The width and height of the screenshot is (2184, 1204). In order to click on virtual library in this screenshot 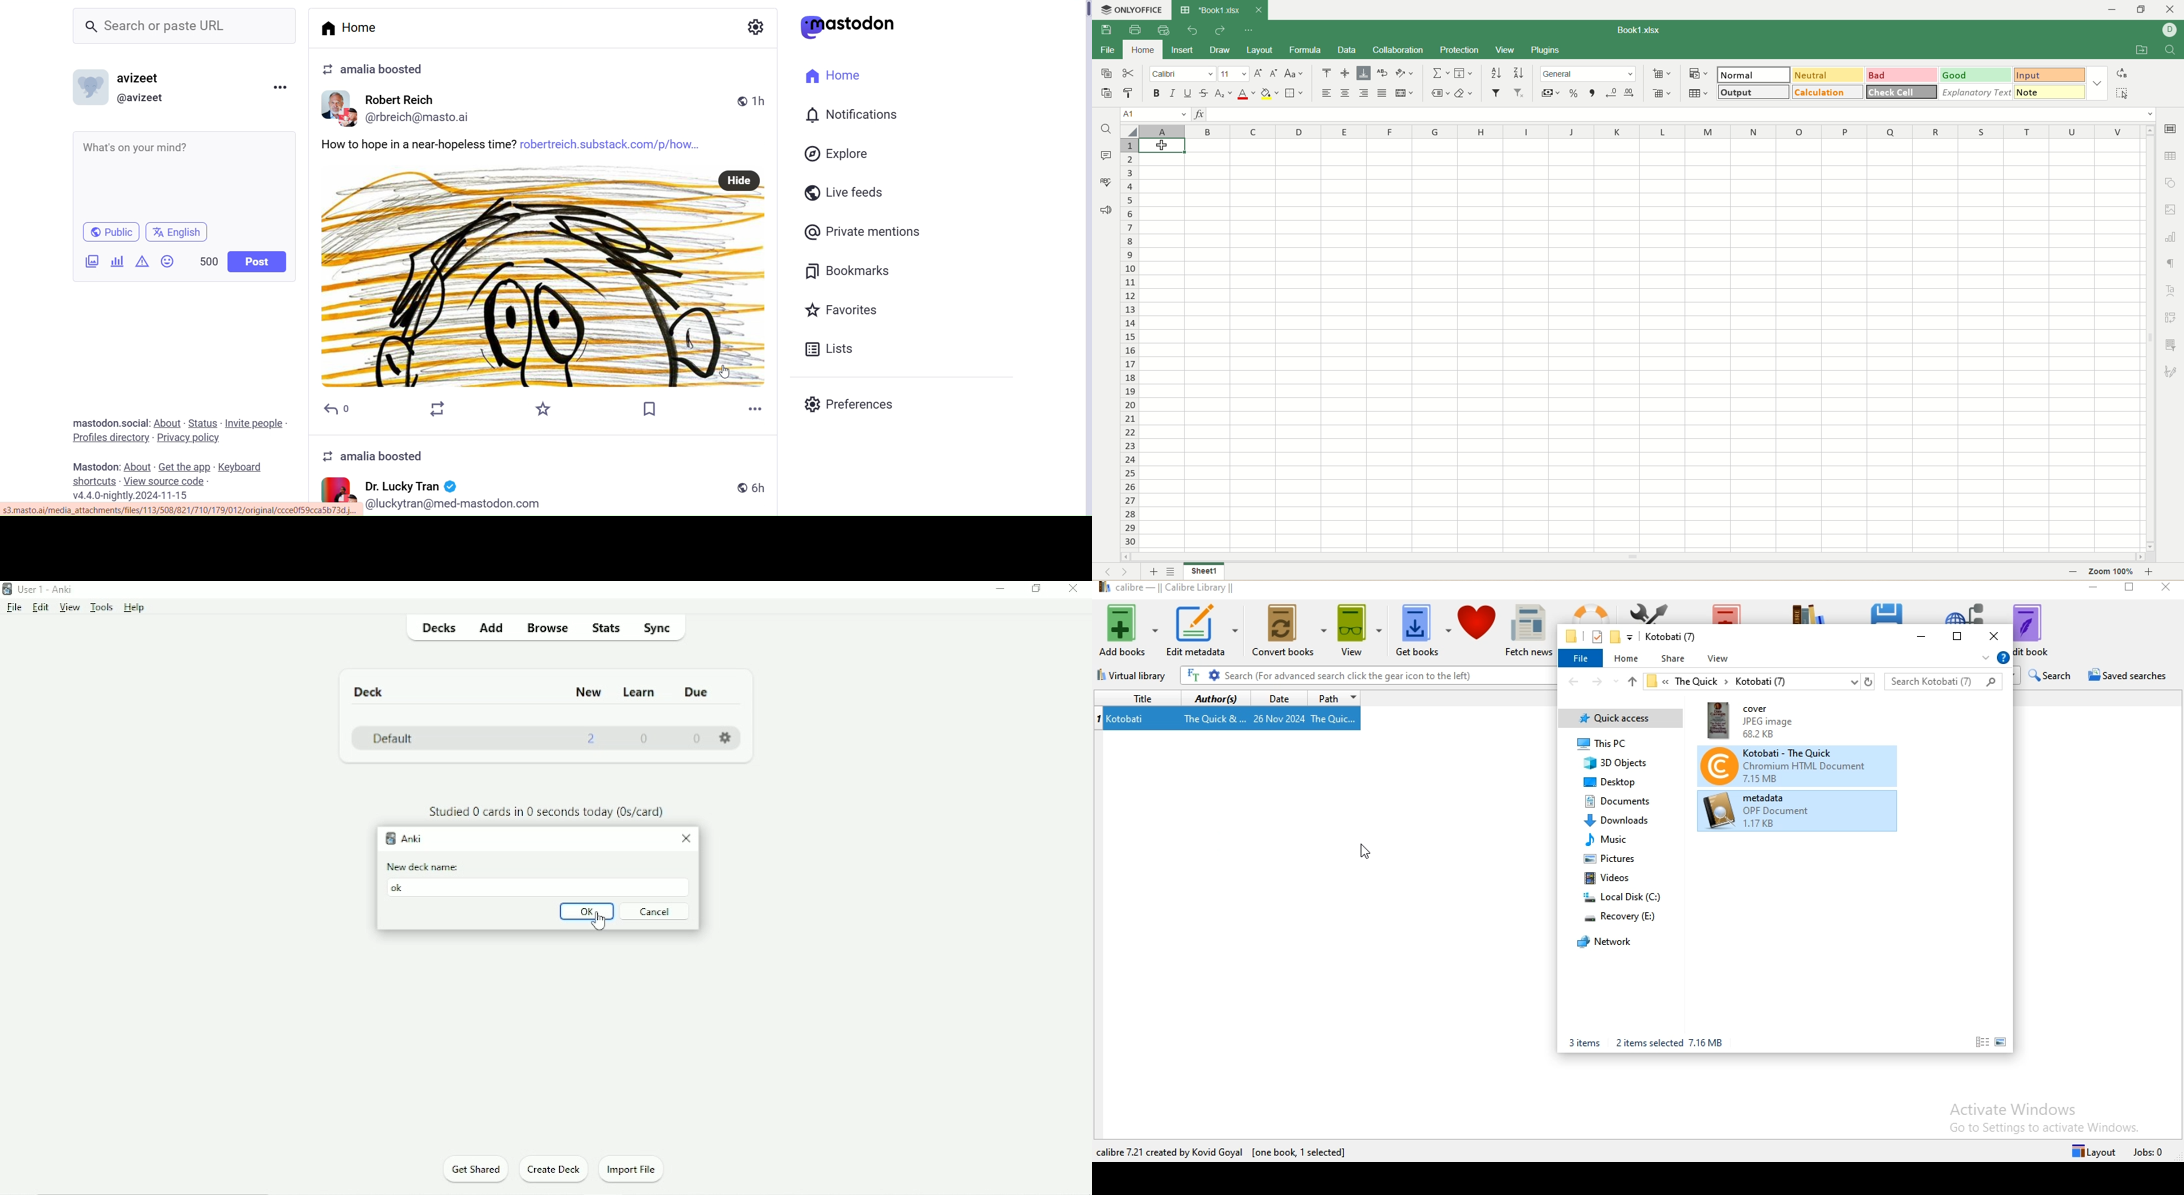, I will do `click(1132, 677)`.